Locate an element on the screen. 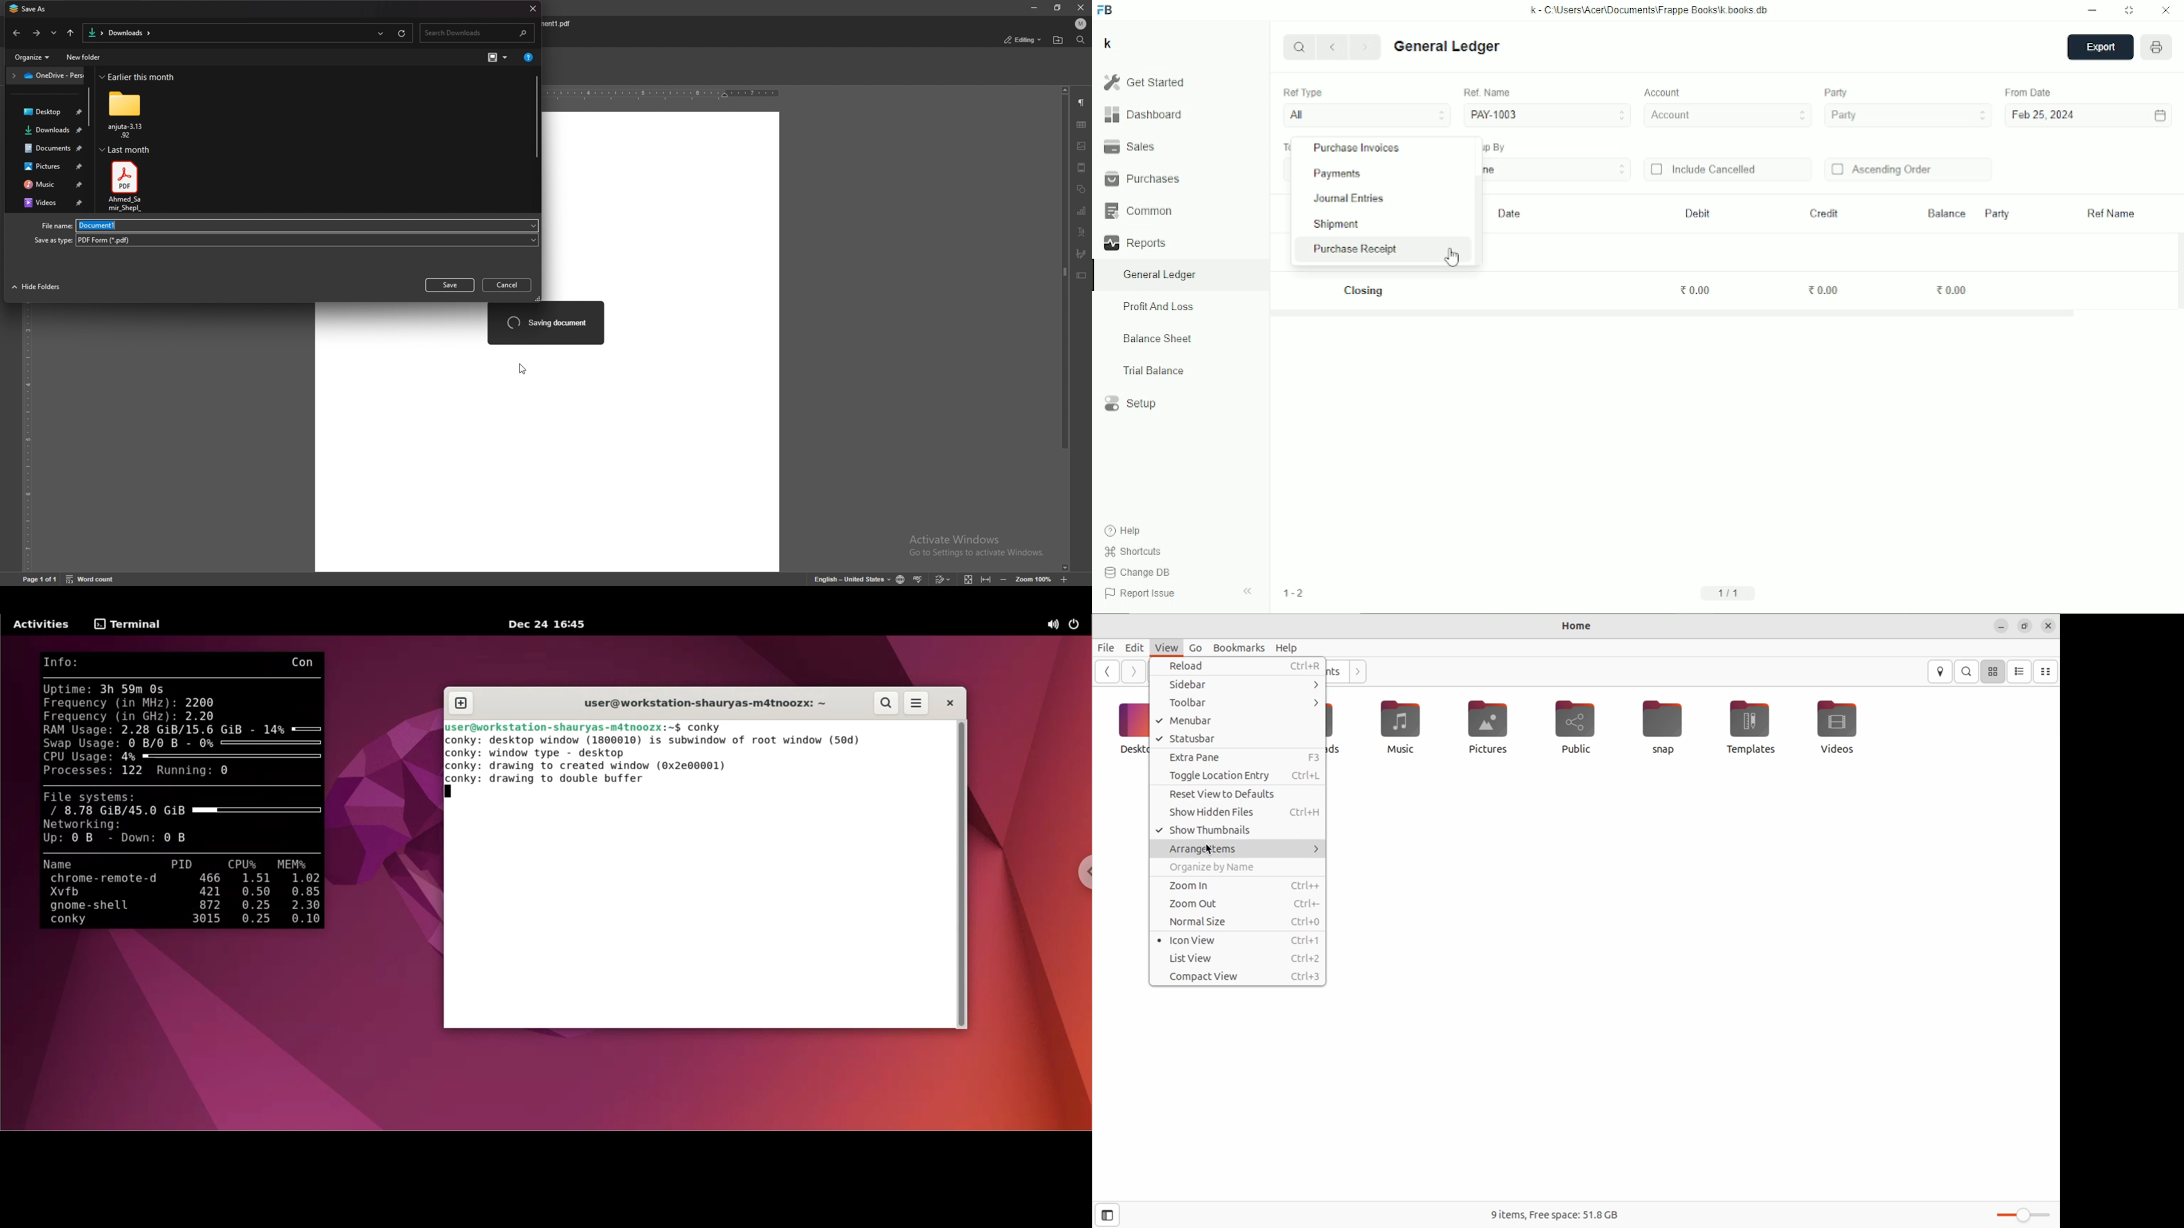 This screenshot has width=2184, height=1232. K is located at coordinates (1108, 43).